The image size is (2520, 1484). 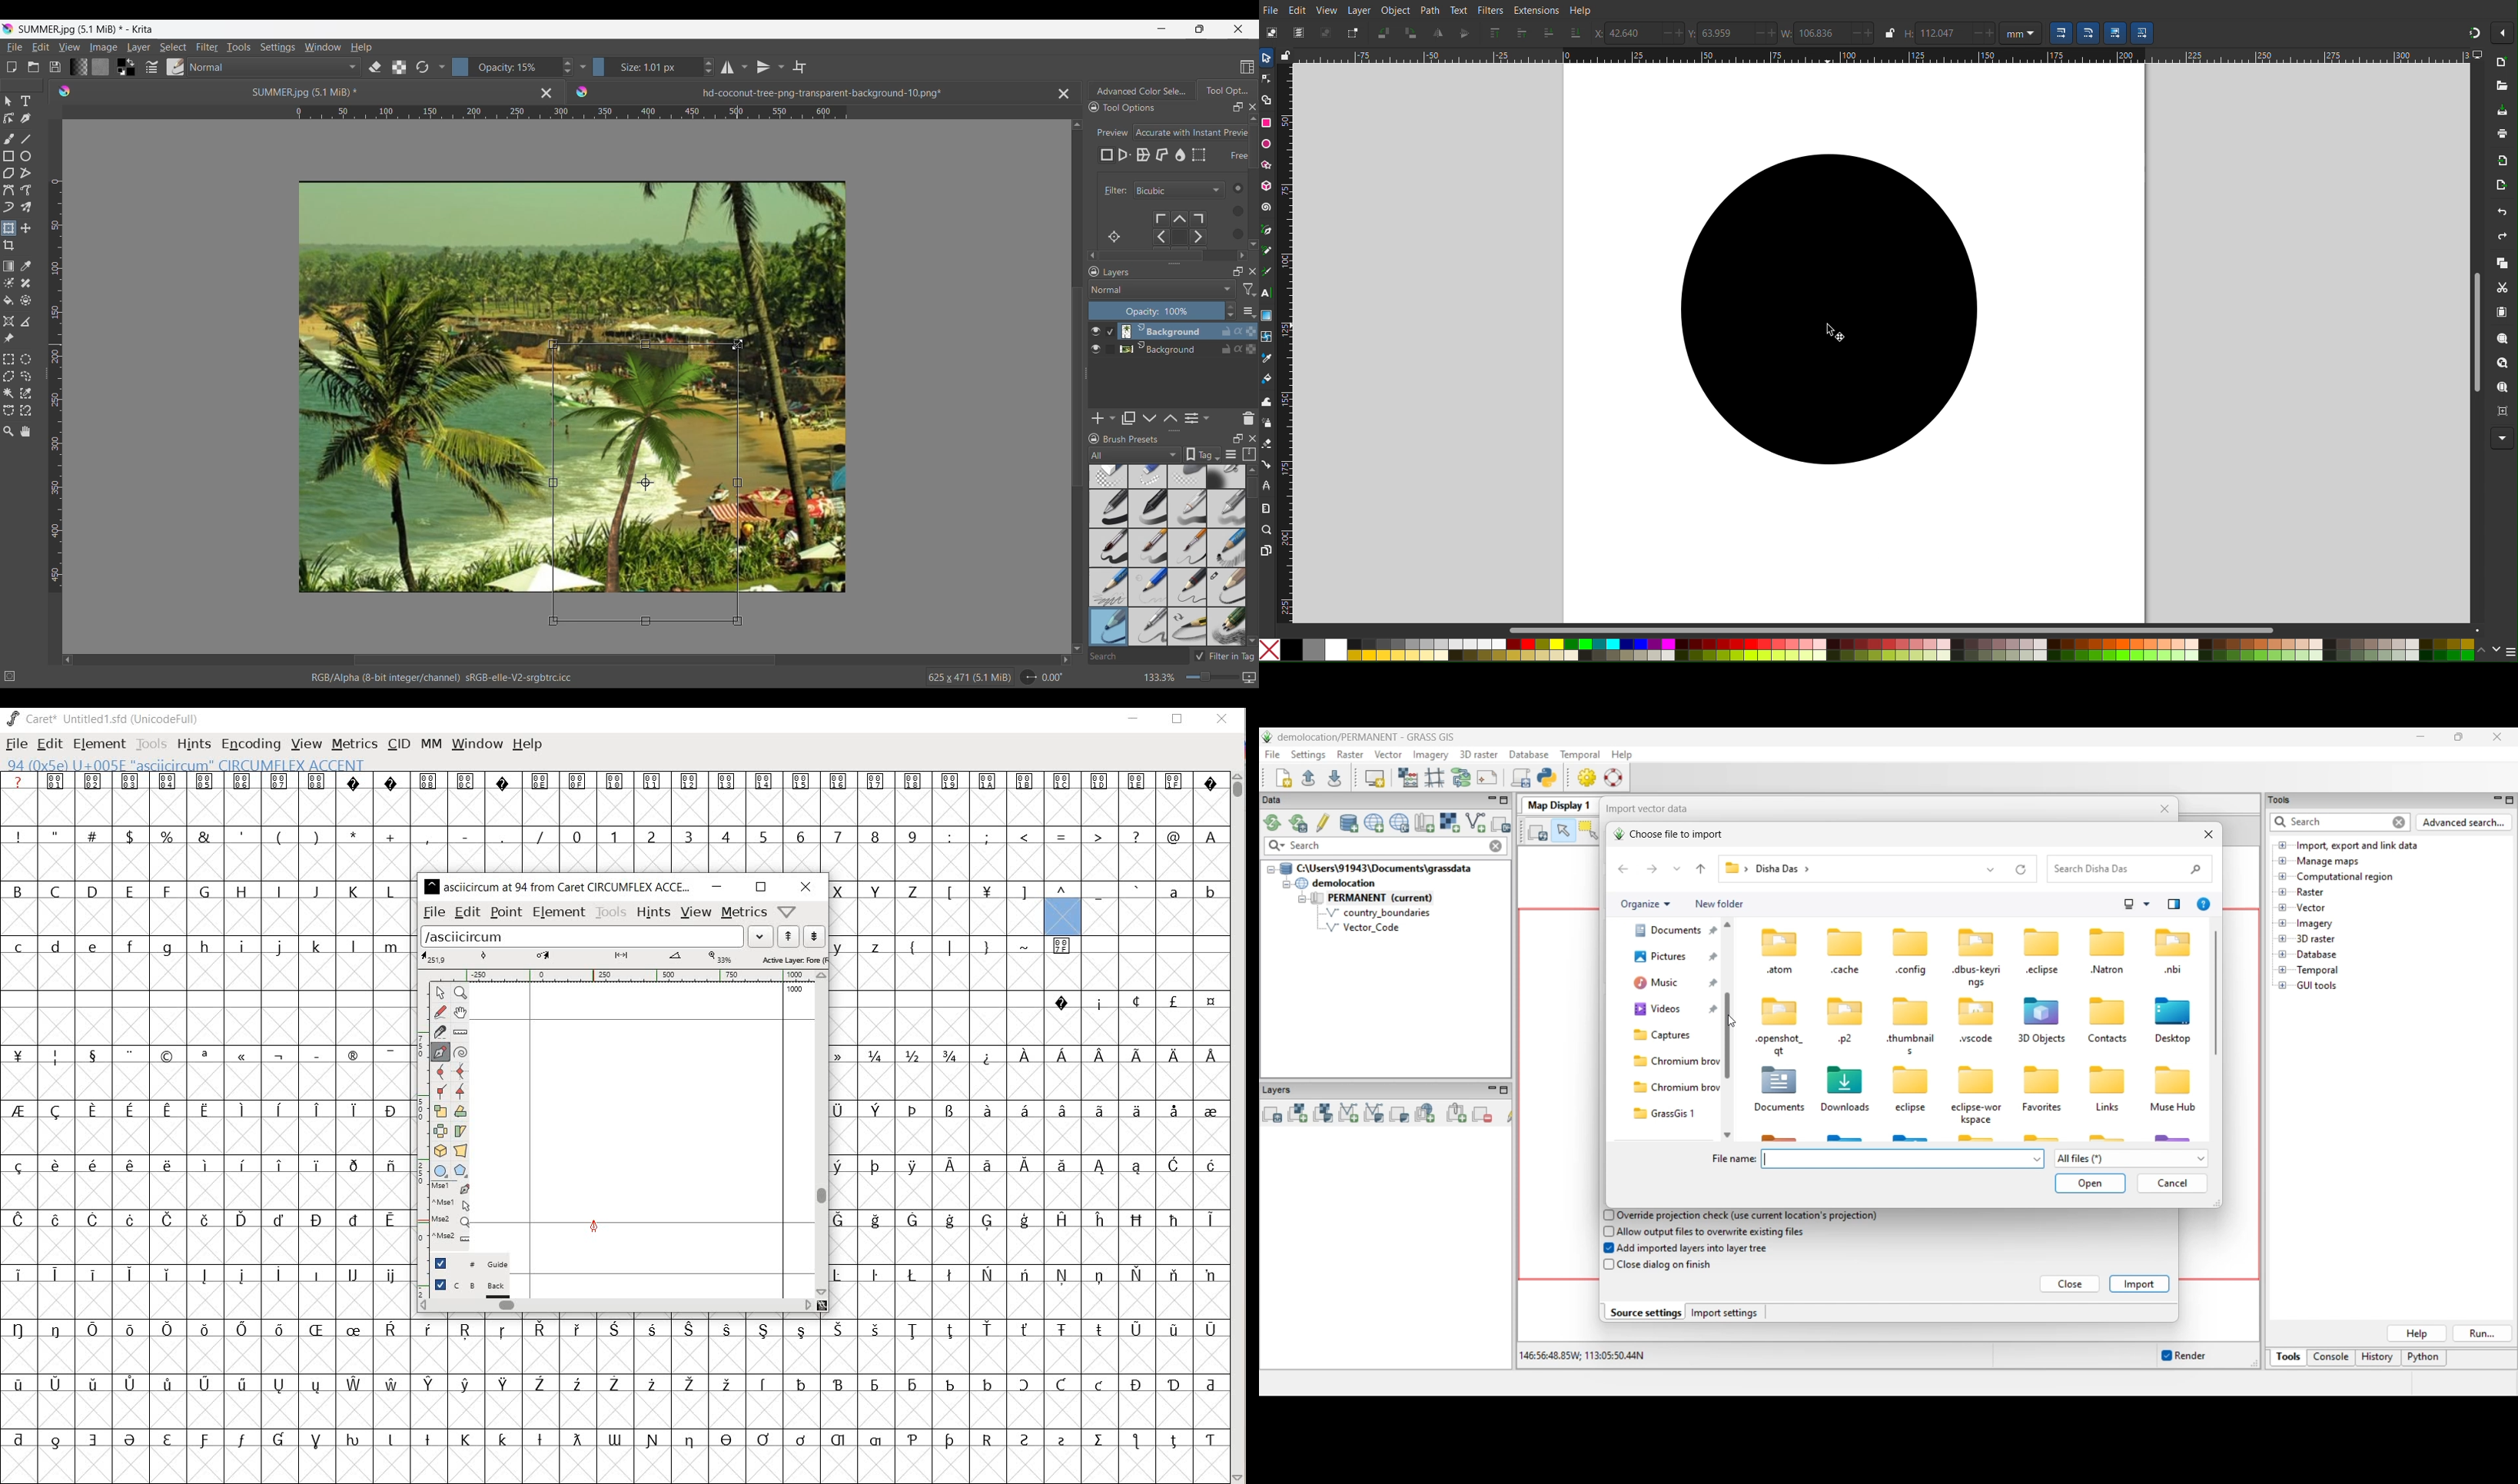 What do you see at coordinates (1888, 33) in the screenshot?
I see `lock` at bounding box center [1888, 33].